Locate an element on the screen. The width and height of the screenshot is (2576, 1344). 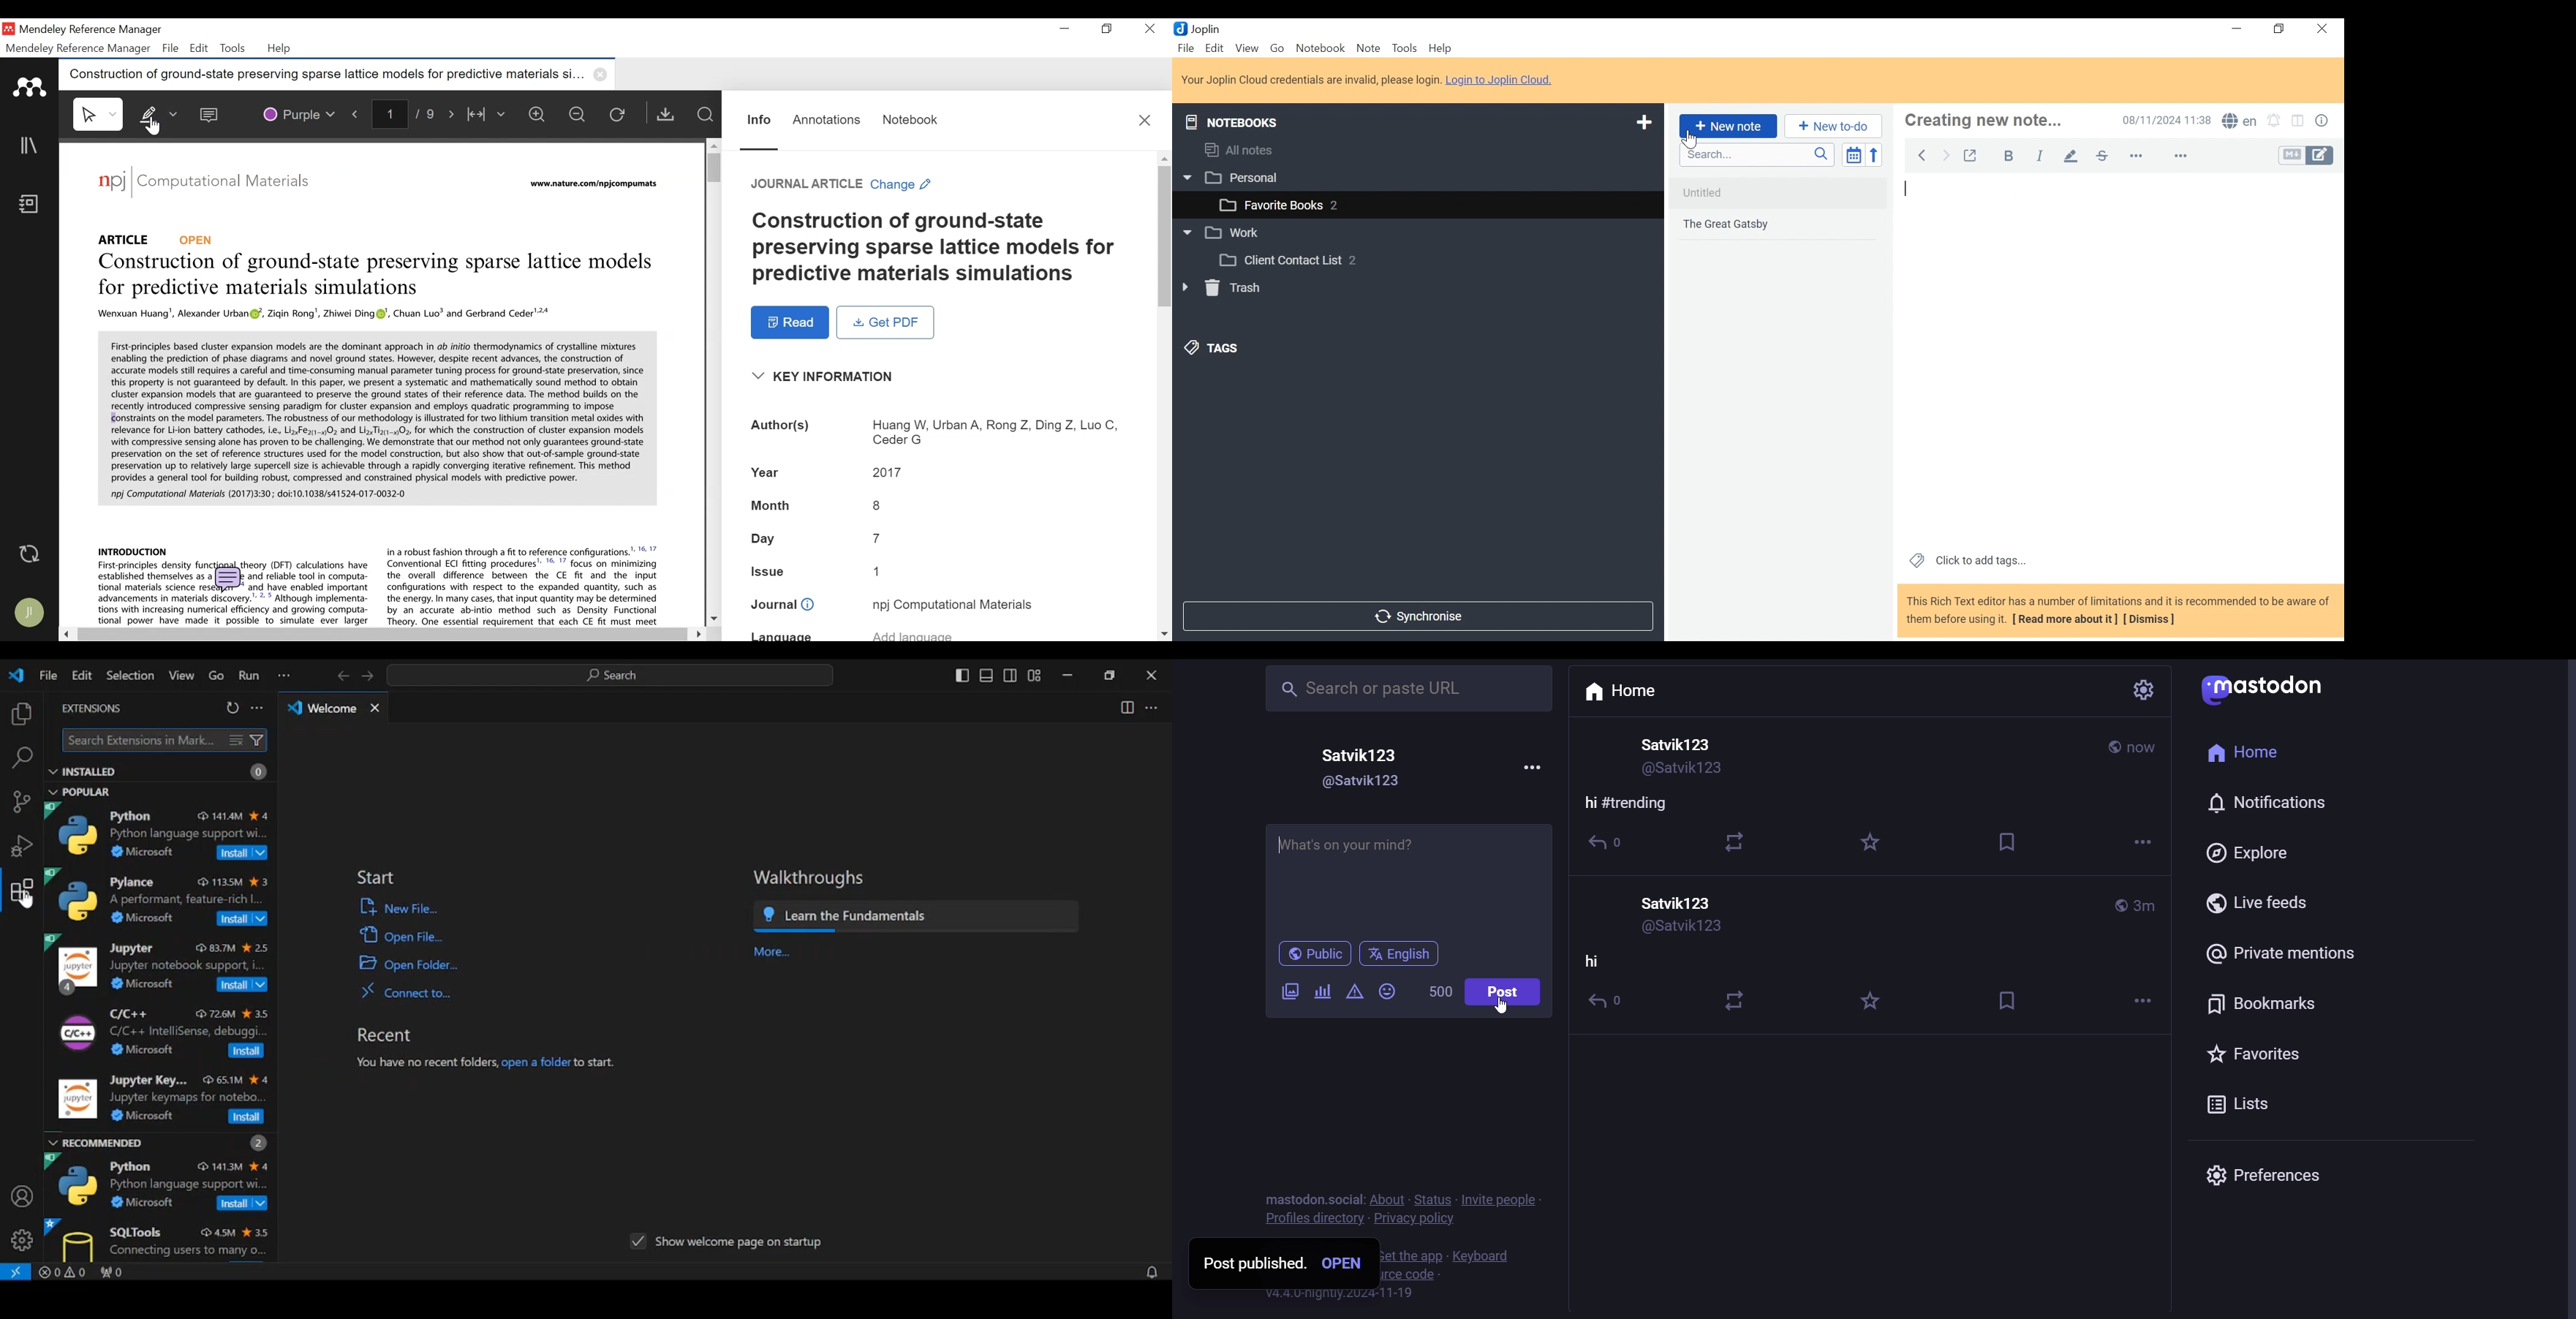
This Rich Text editor has a number of limitations and it is recommended to be aware of
them before using it. [ Read more about it] [Dismiss] is located at coordinates (2119, 611).